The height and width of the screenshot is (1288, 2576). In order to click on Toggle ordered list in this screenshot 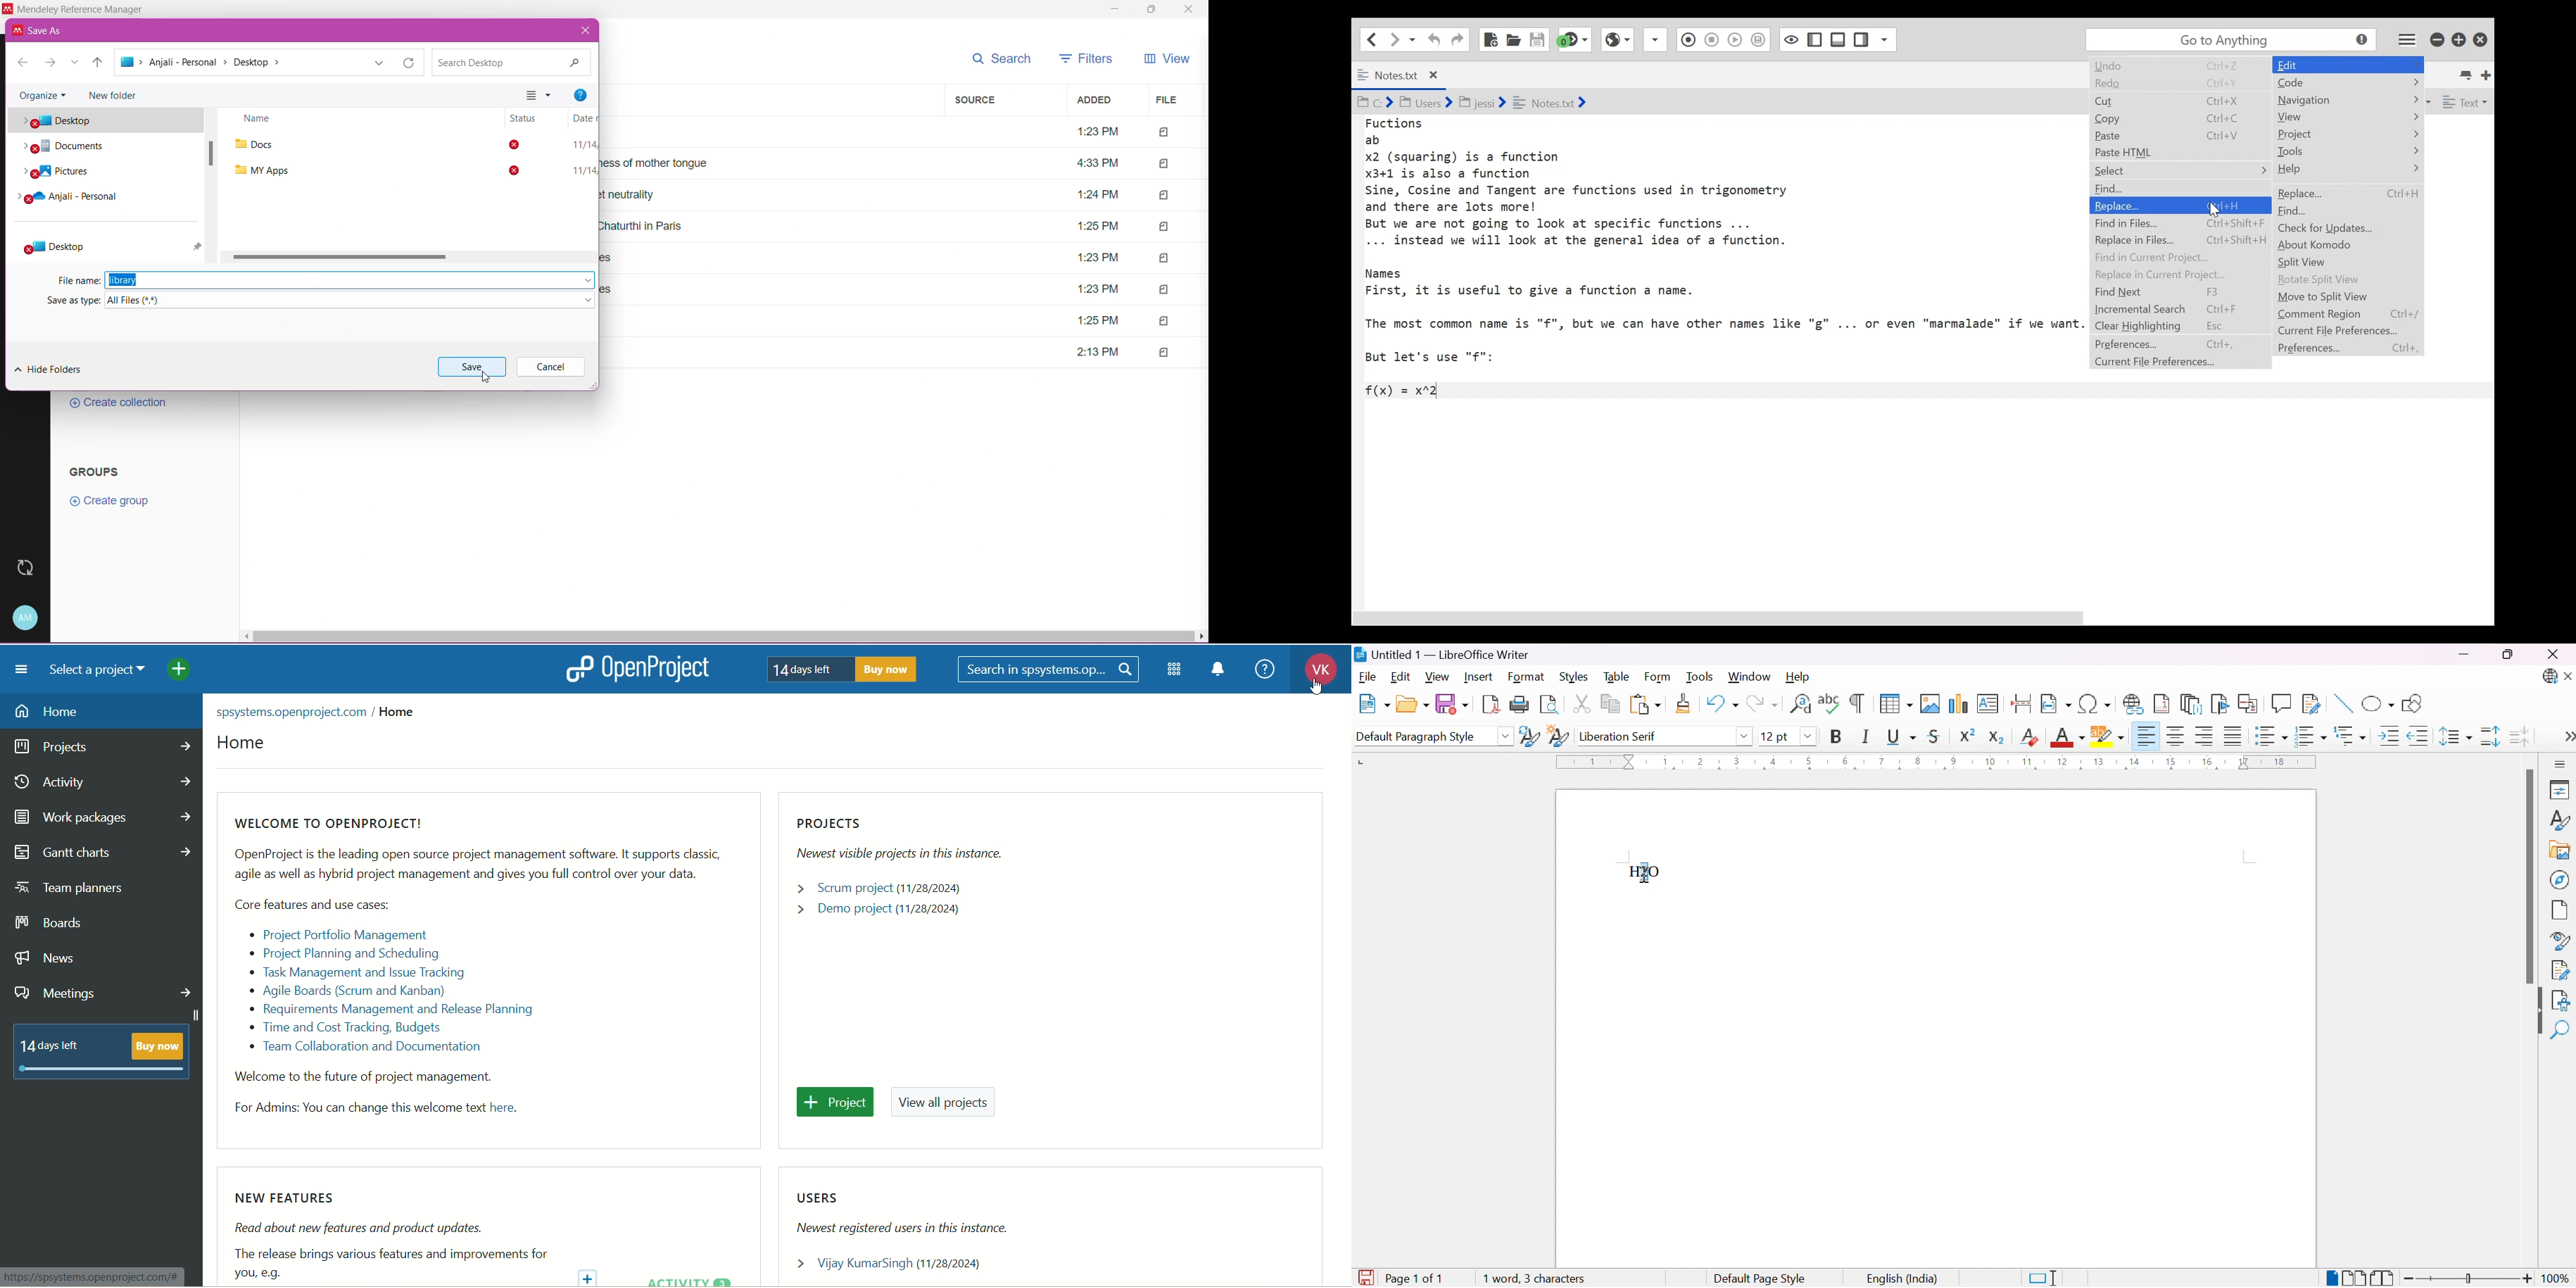, I will do `click(2312, 735)`.